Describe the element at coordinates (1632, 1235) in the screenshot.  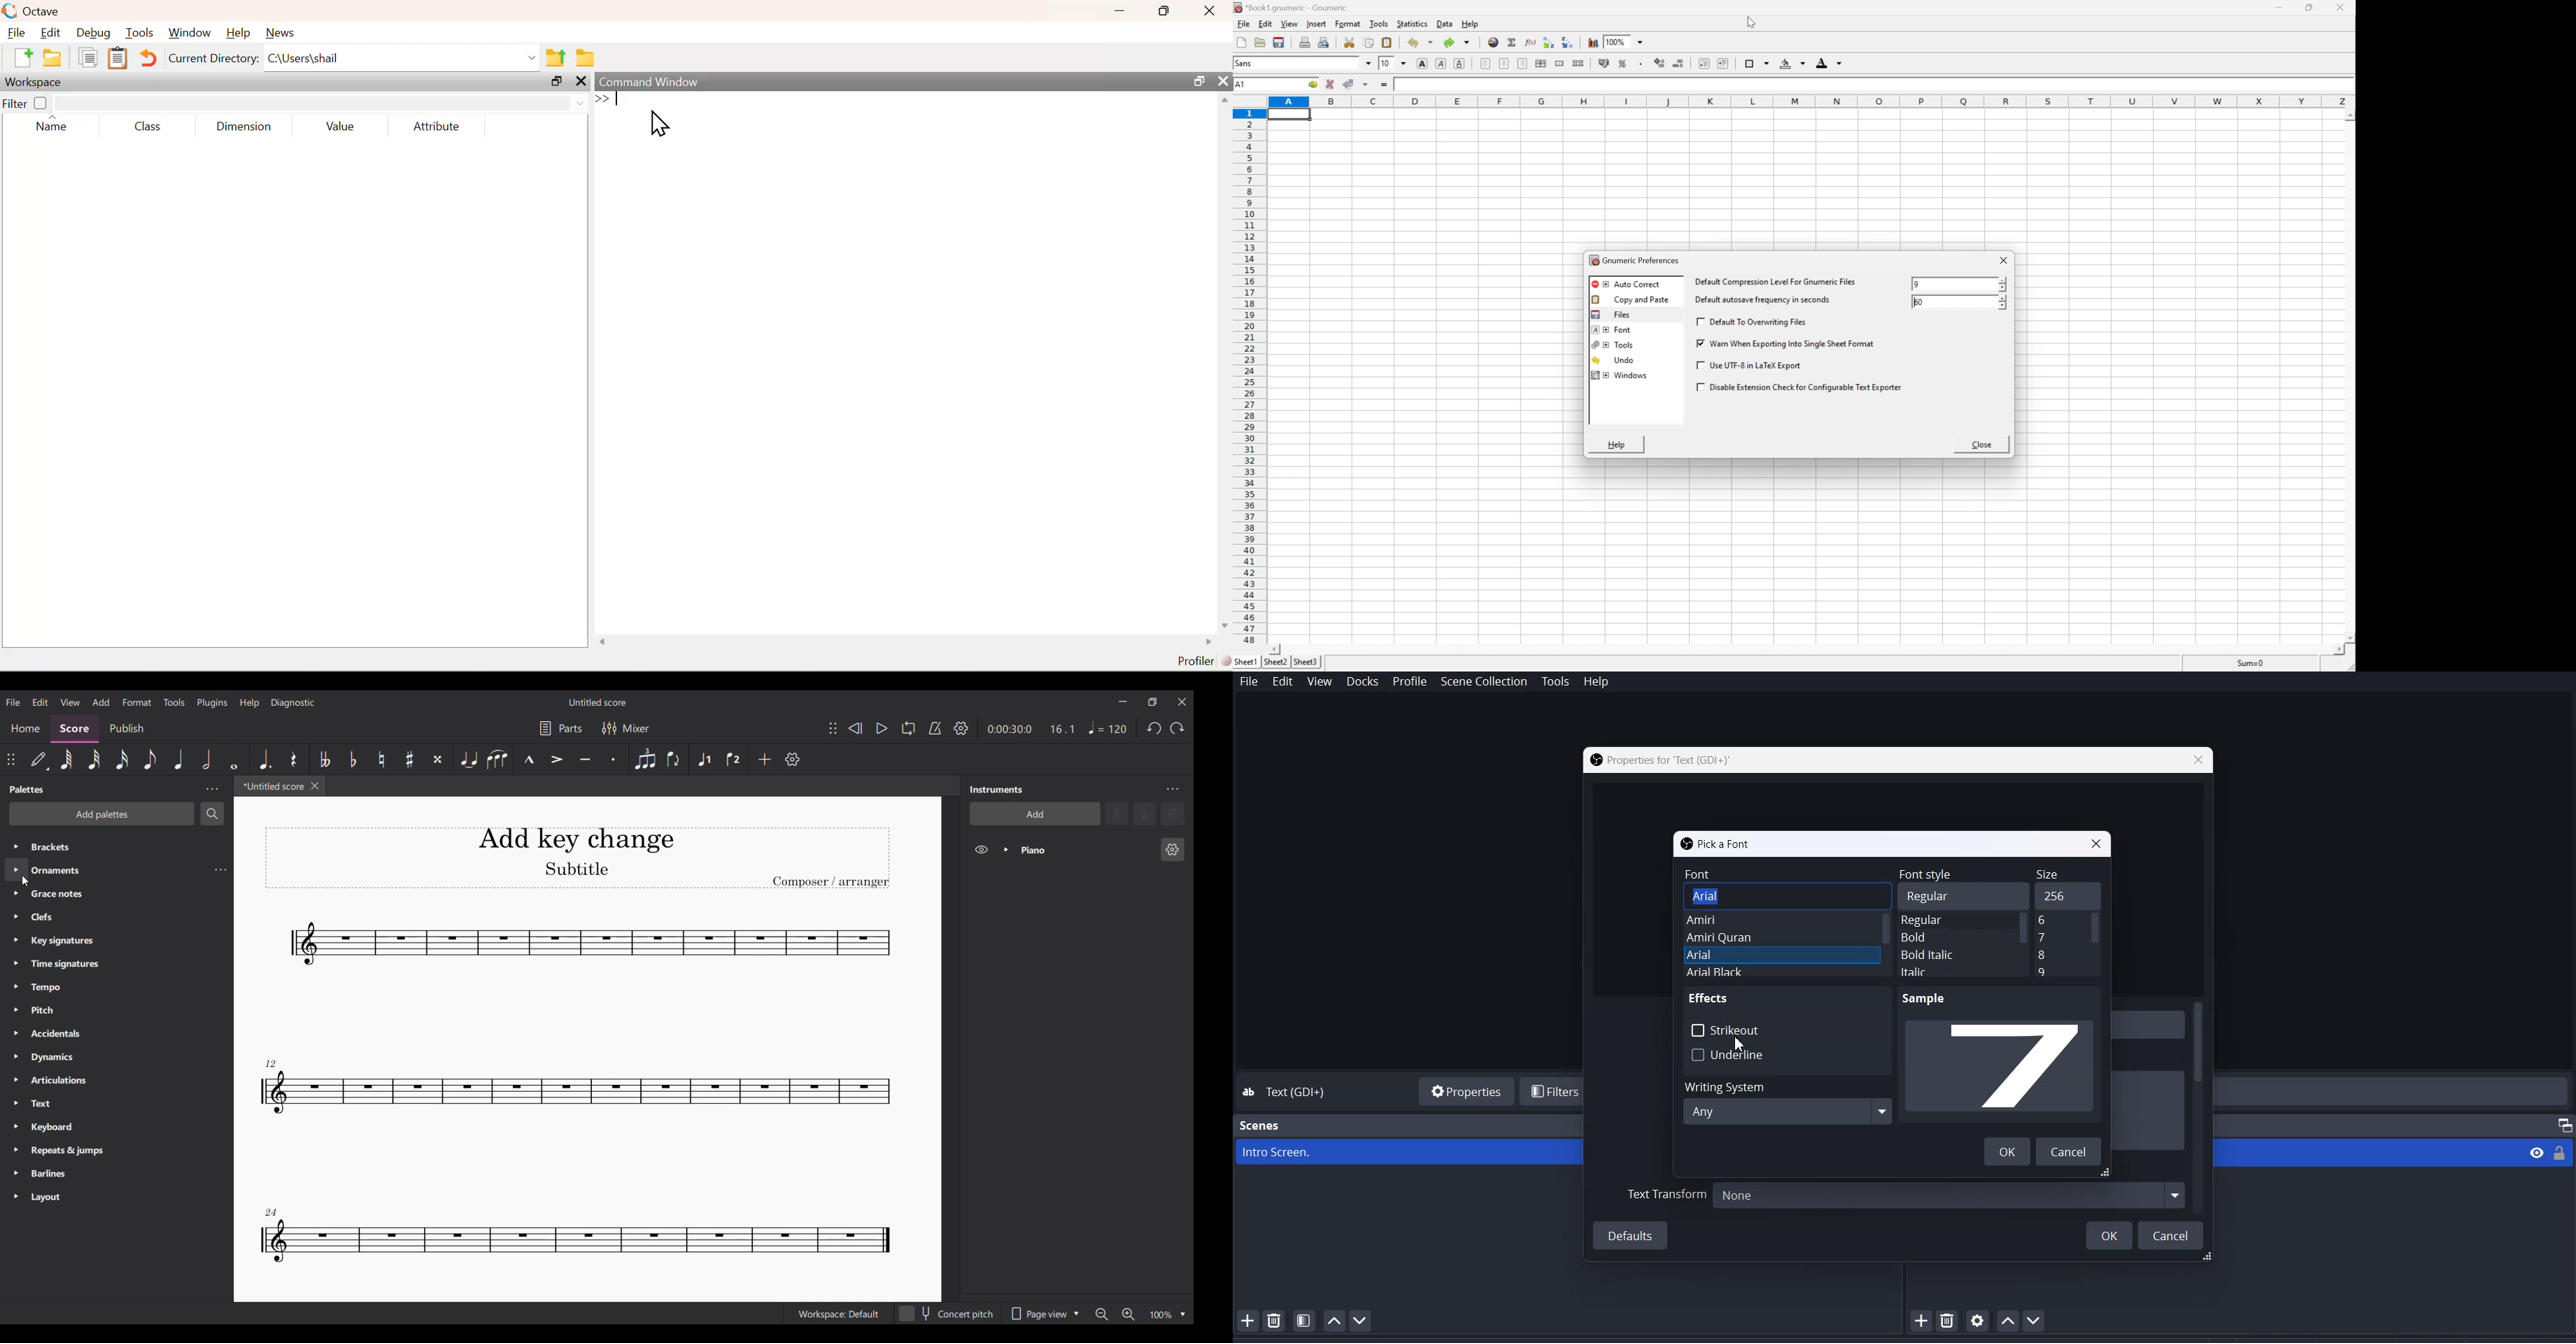
I see `Defaults` at that location.